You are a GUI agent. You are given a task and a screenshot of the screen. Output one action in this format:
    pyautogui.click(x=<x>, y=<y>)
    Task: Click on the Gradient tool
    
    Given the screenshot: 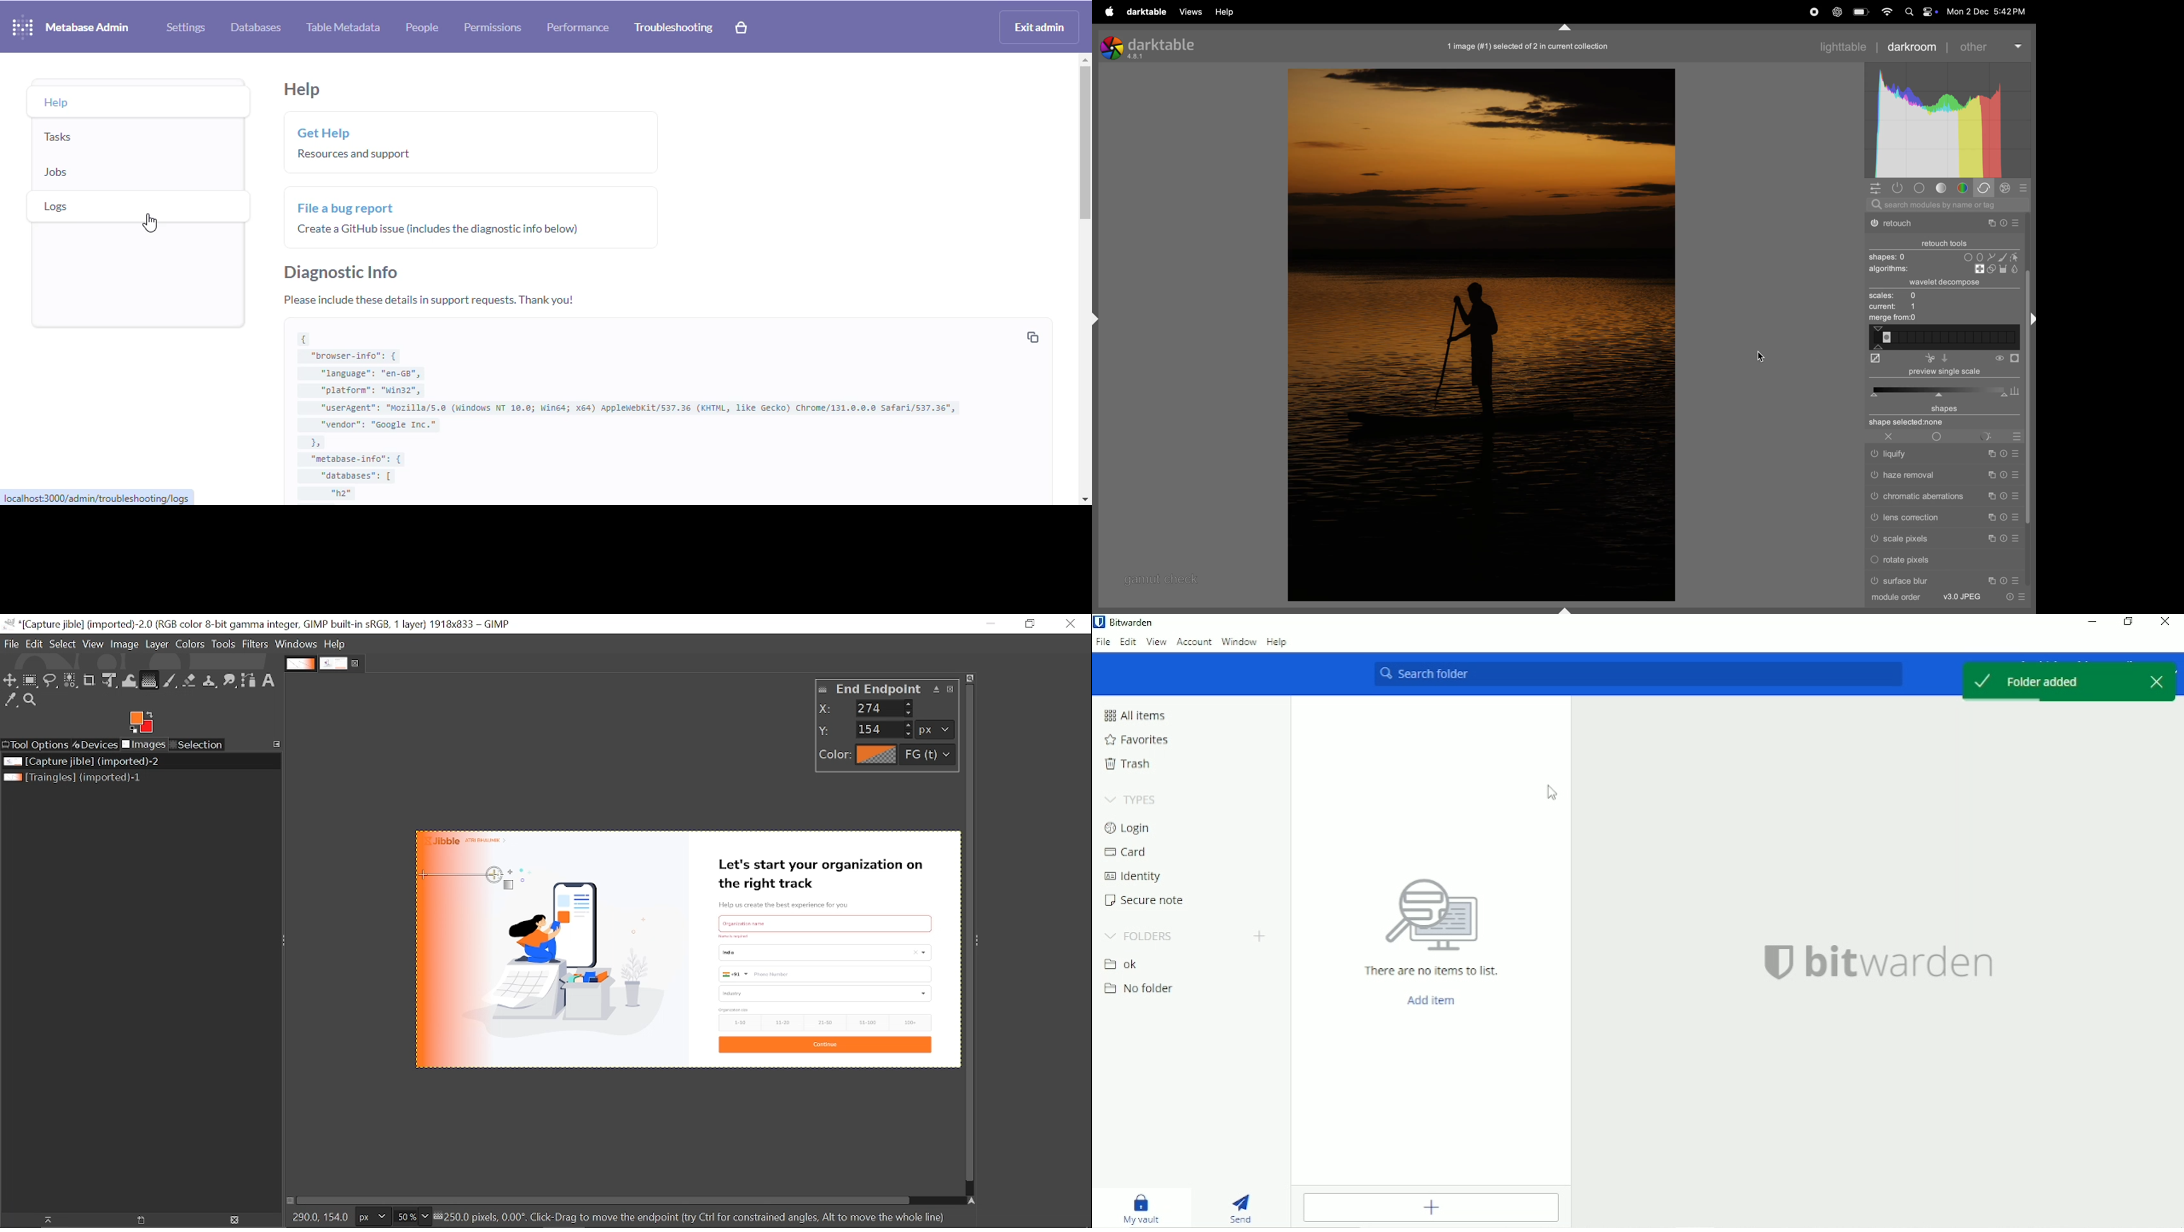 What is the action you would take?
    pyautogui.click(x=149, y=680)
    